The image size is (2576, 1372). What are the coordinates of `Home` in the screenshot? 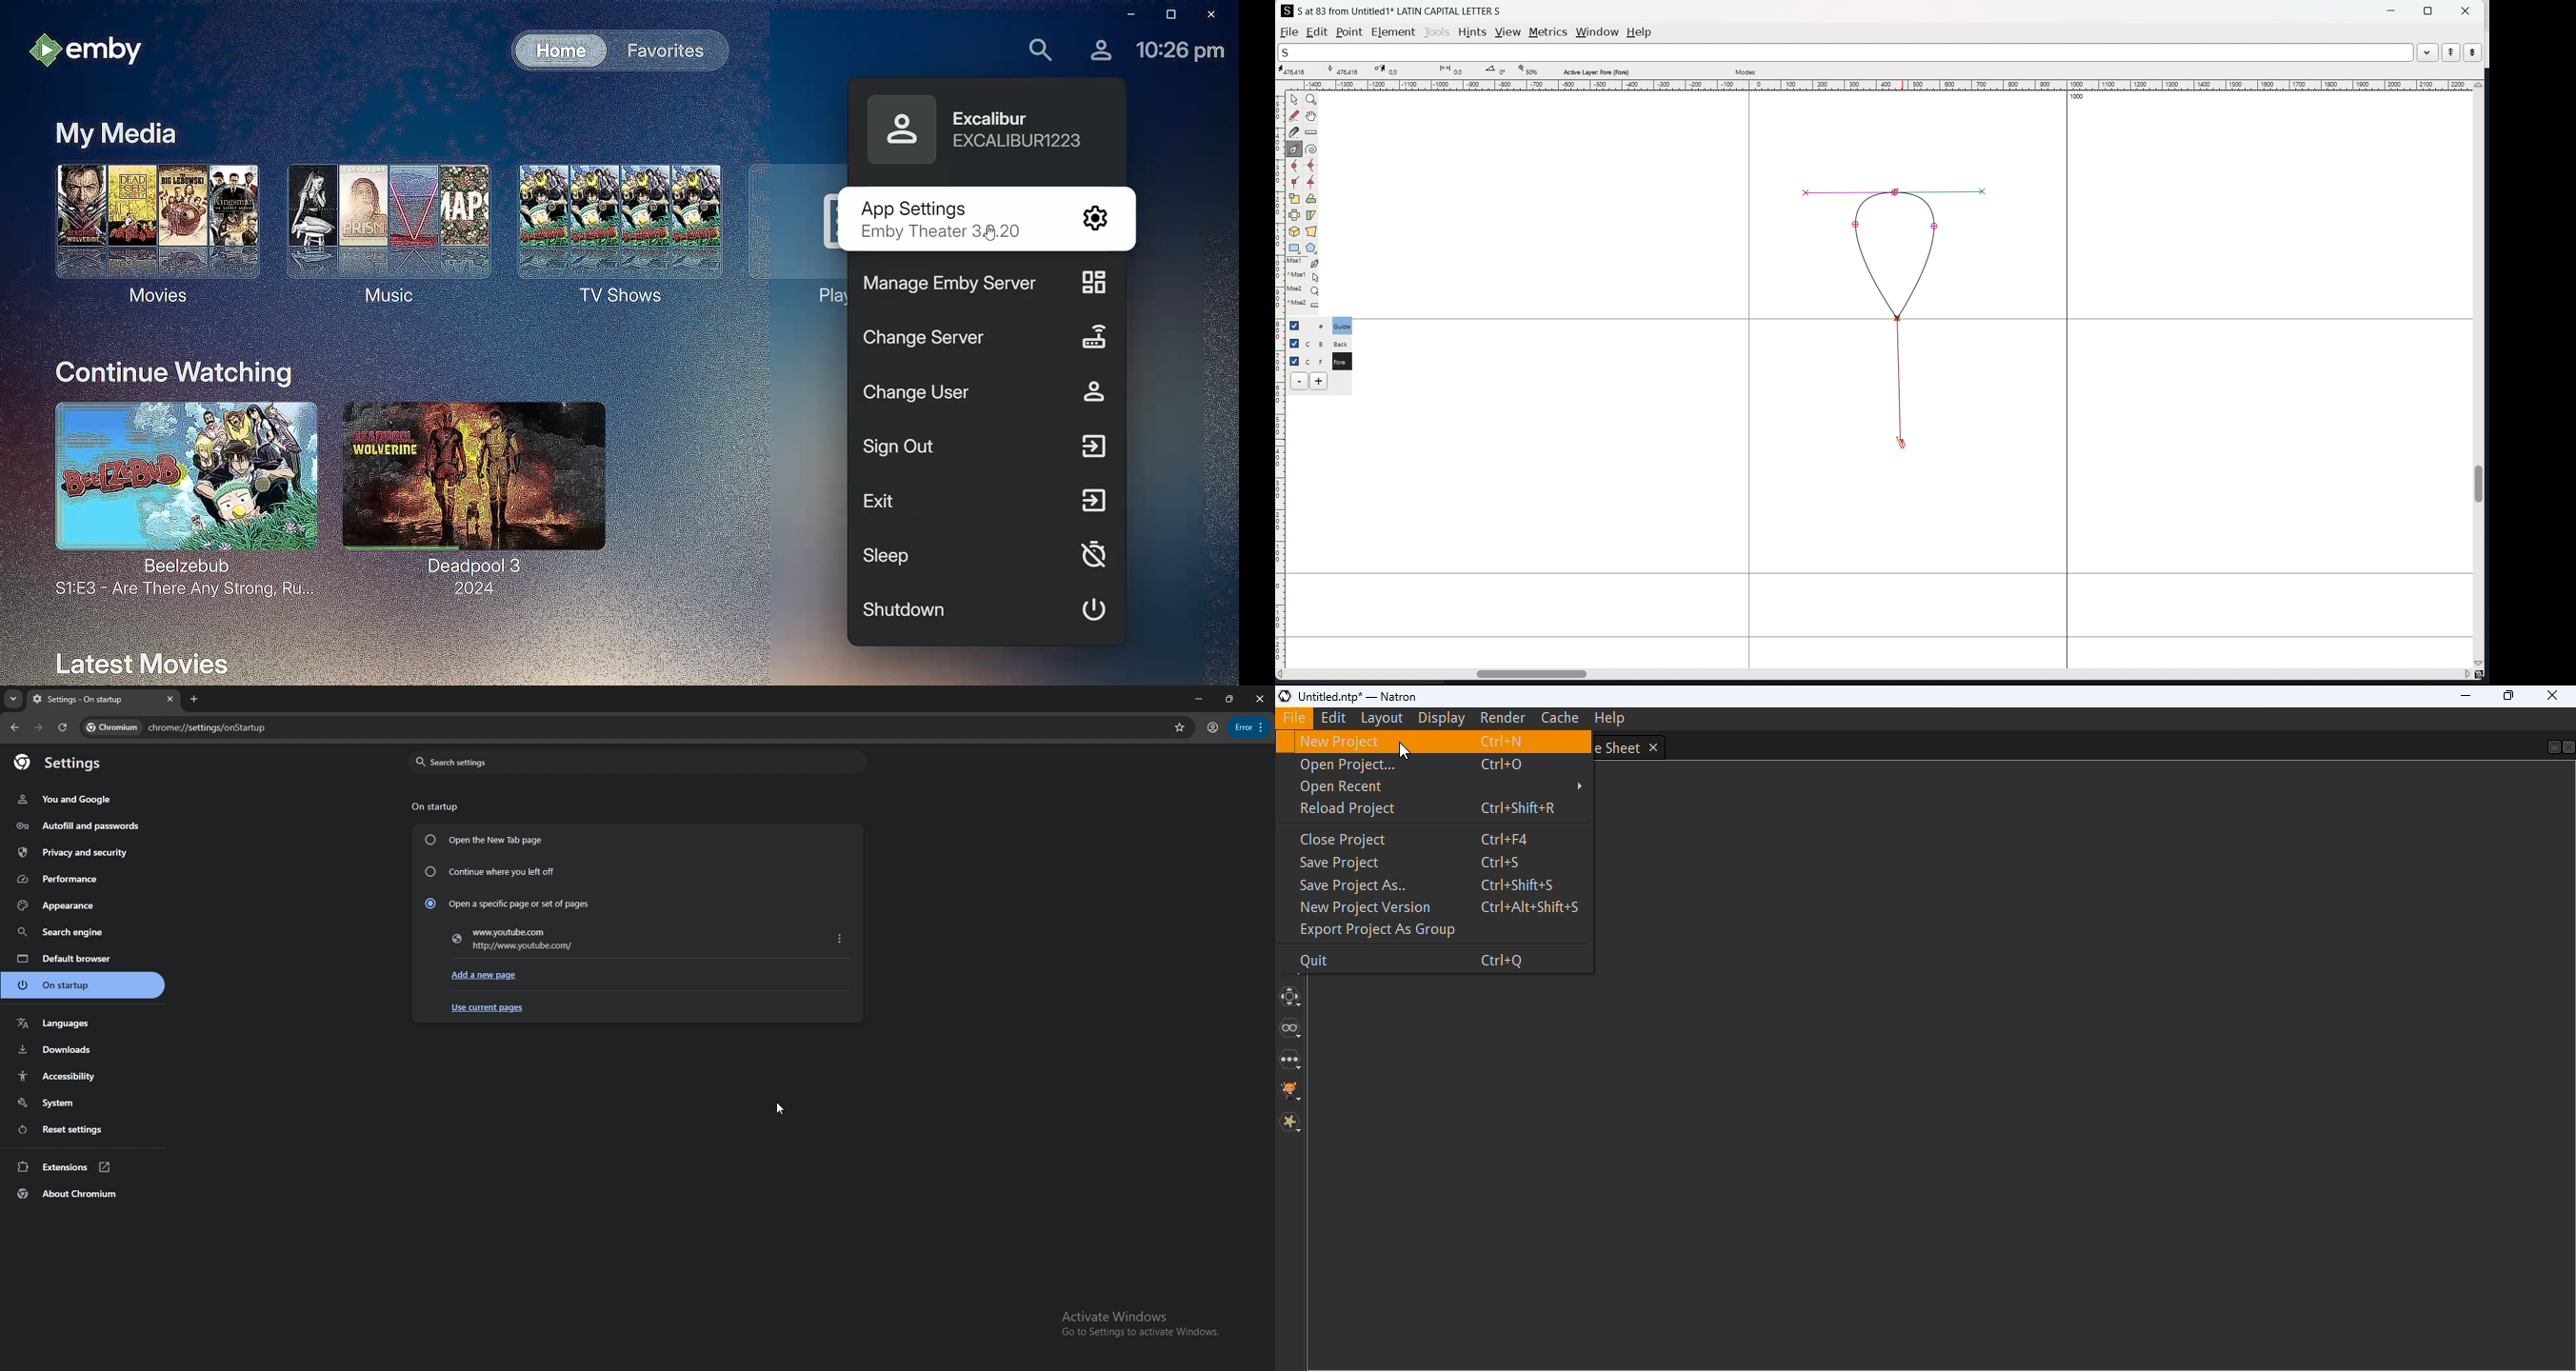 It's located at (553, 49).